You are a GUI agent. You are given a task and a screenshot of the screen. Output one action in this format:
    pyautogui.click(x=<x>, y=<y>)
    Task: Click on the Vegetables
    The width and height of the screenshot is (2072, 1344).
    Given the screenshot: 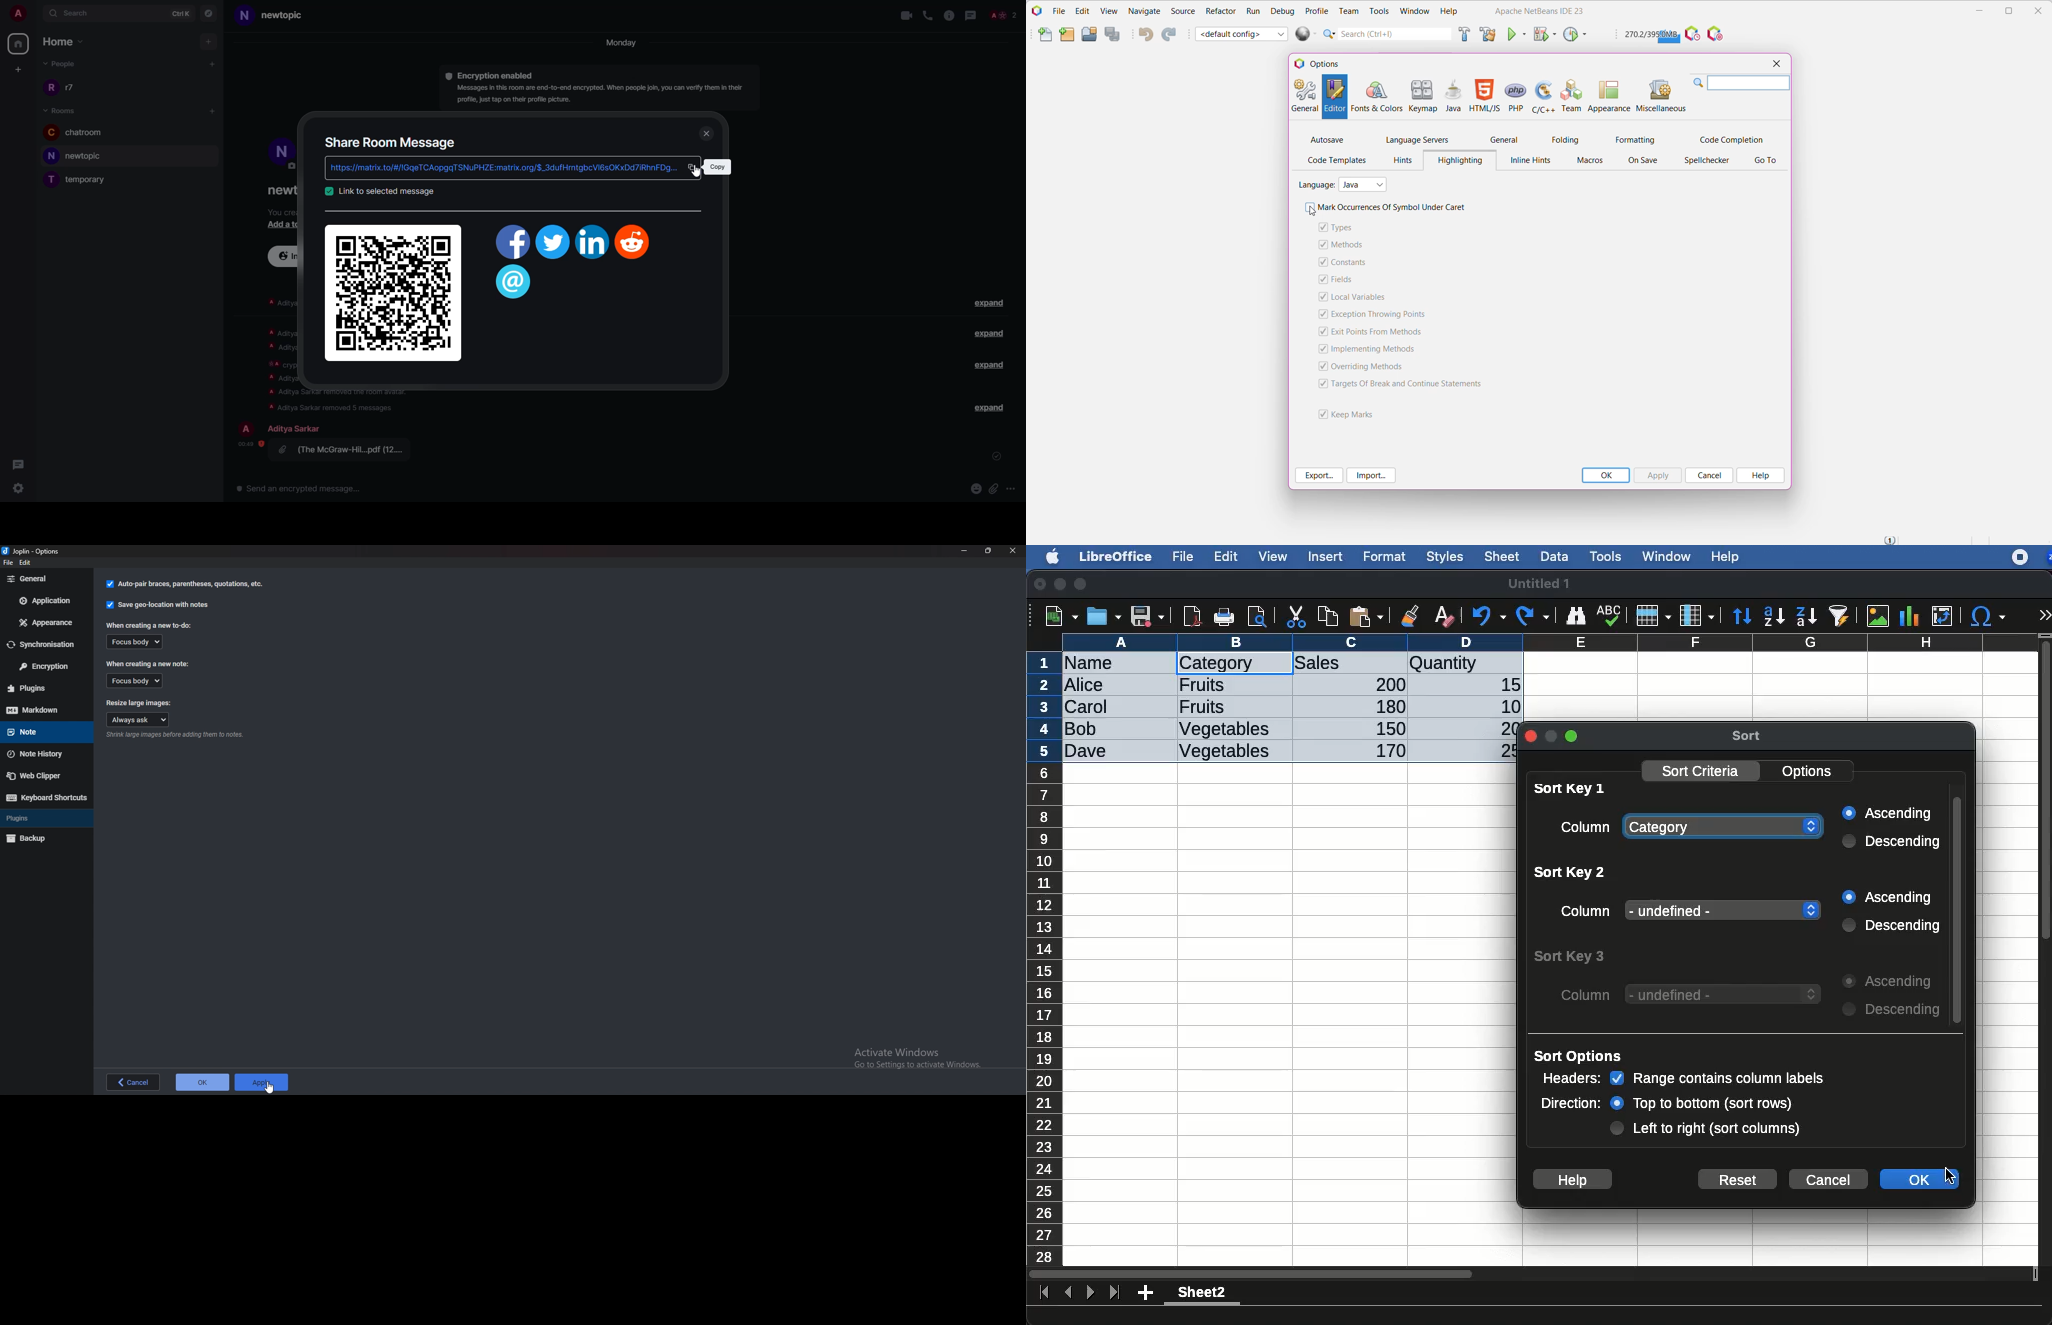 What is the action you would take?
    pyautogui.click(x=1226, y=730)
    